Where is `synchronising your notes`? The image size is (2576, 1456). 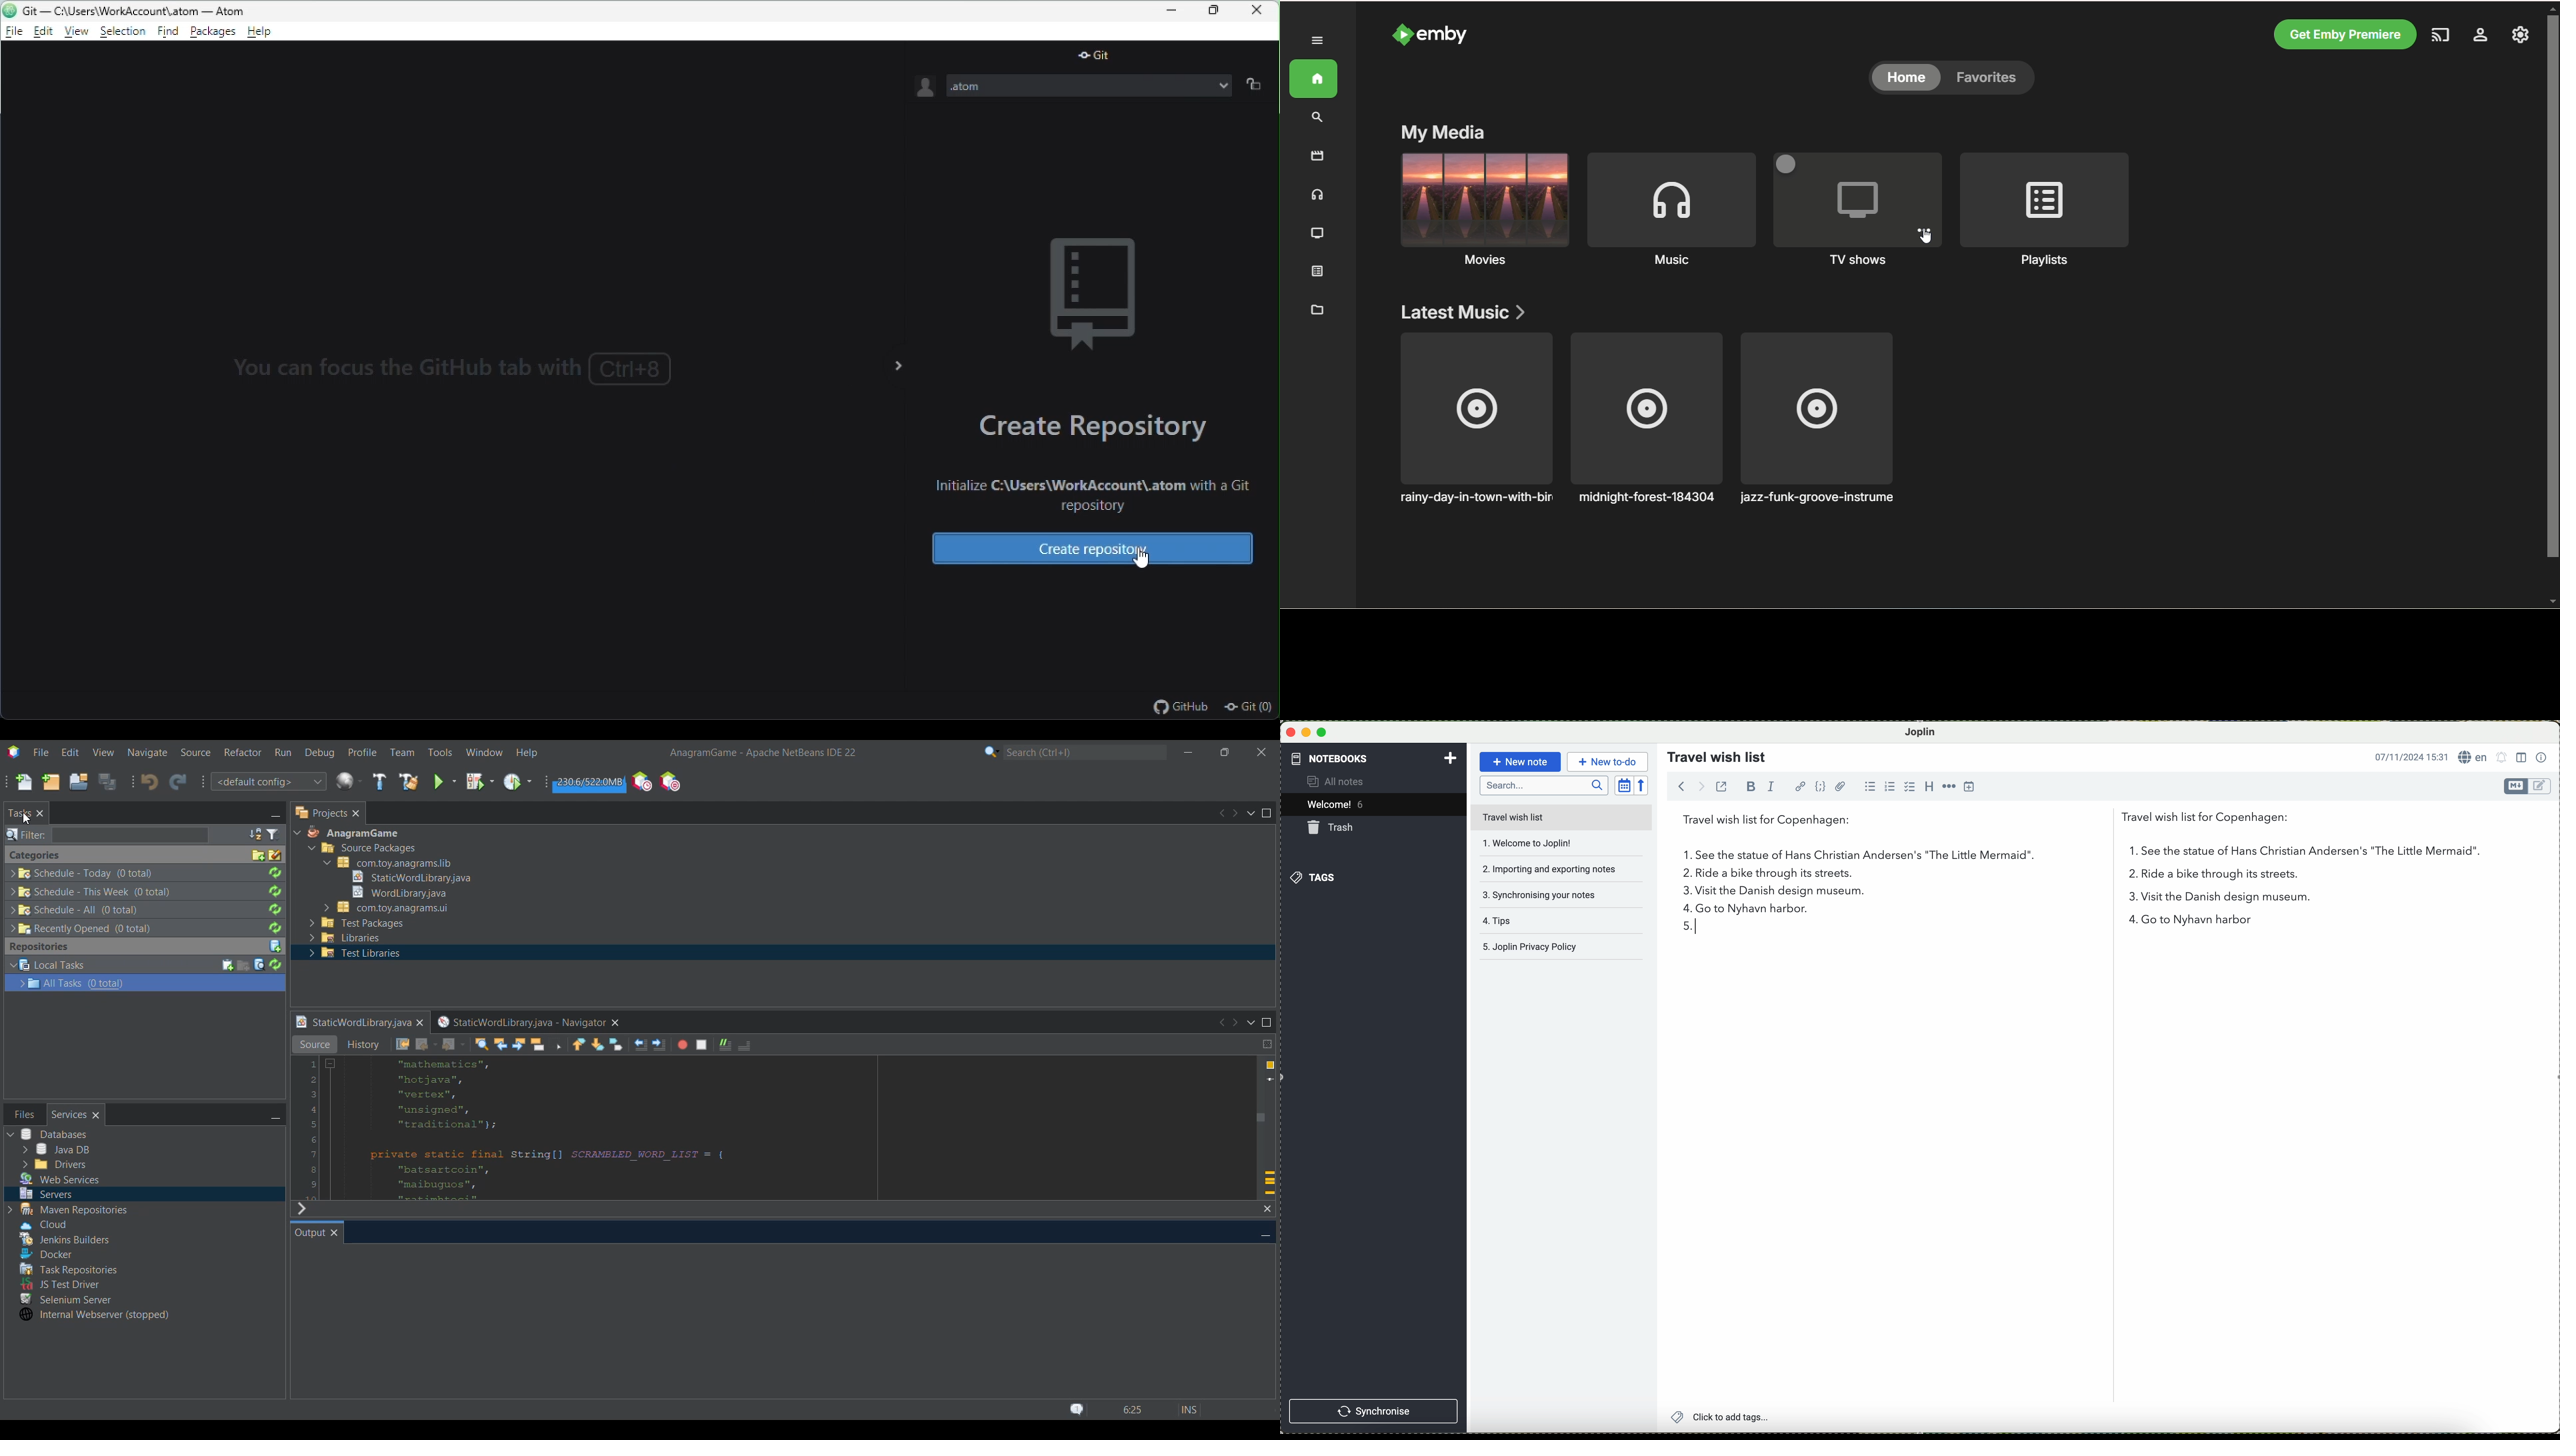 synchronising your notes is located at coordinates (1547, 894).